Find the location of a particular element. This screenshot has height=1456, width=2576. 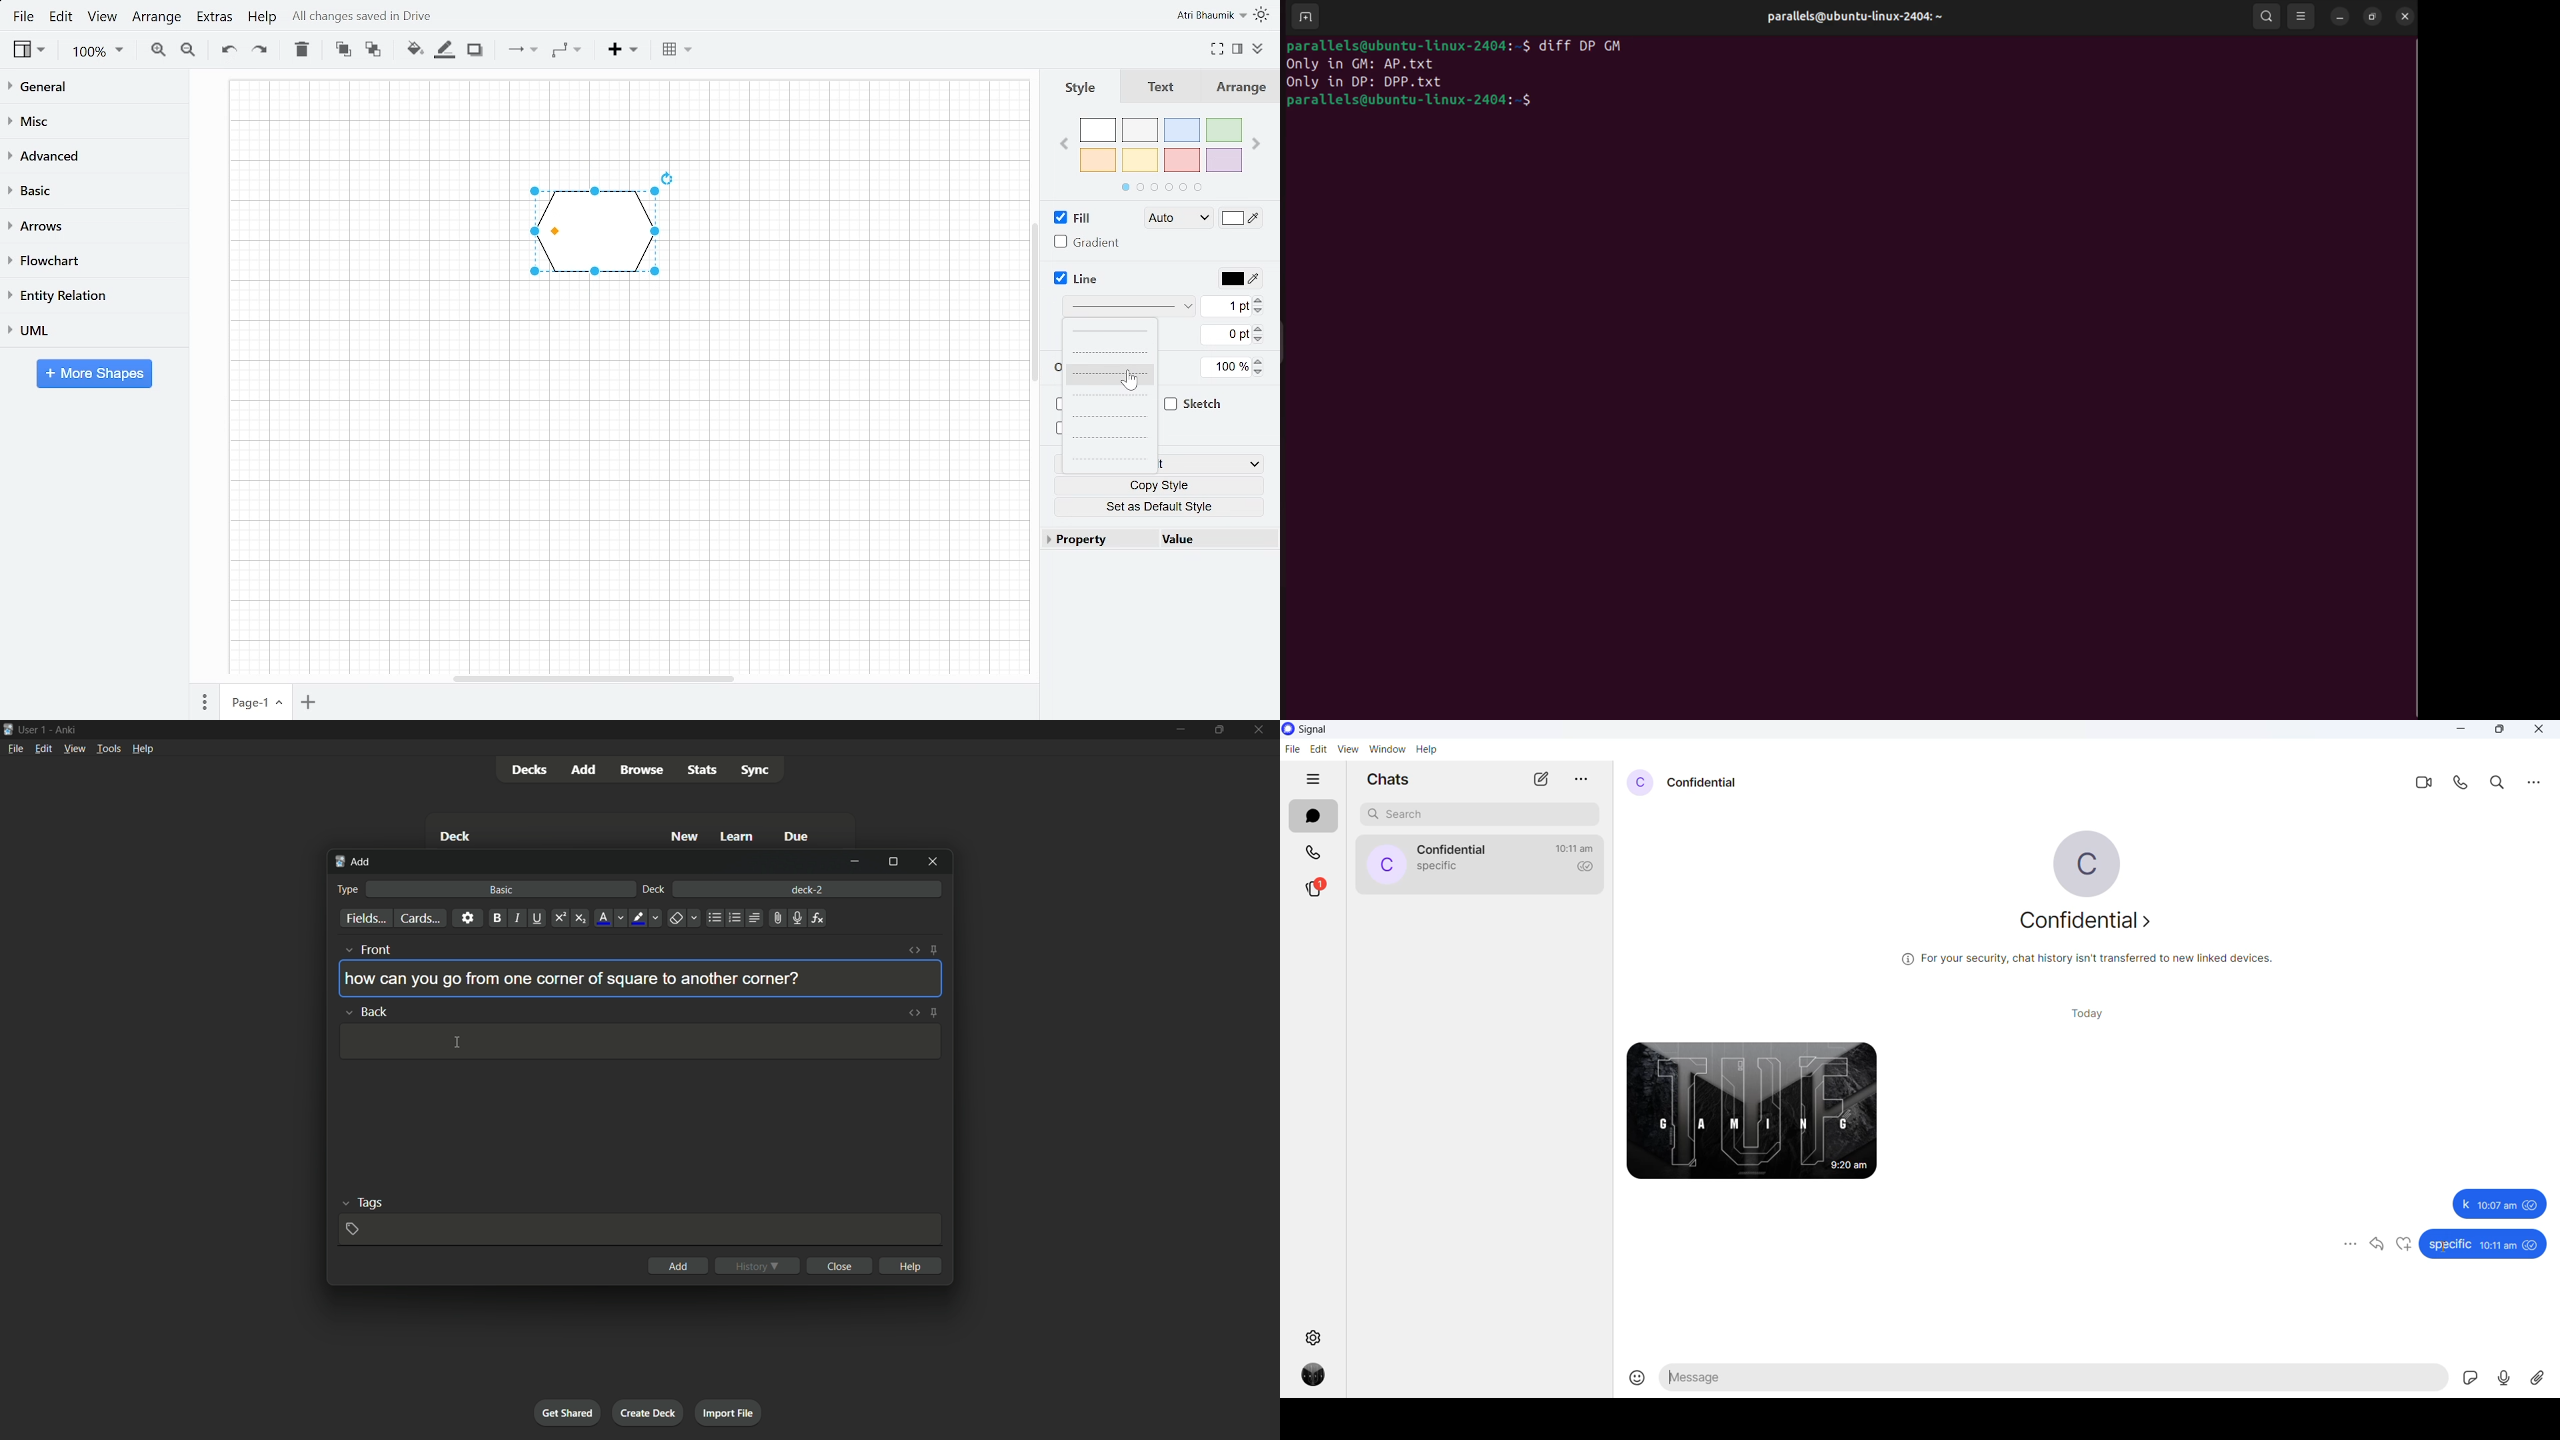

record audio is located at coordinates (796, 918).